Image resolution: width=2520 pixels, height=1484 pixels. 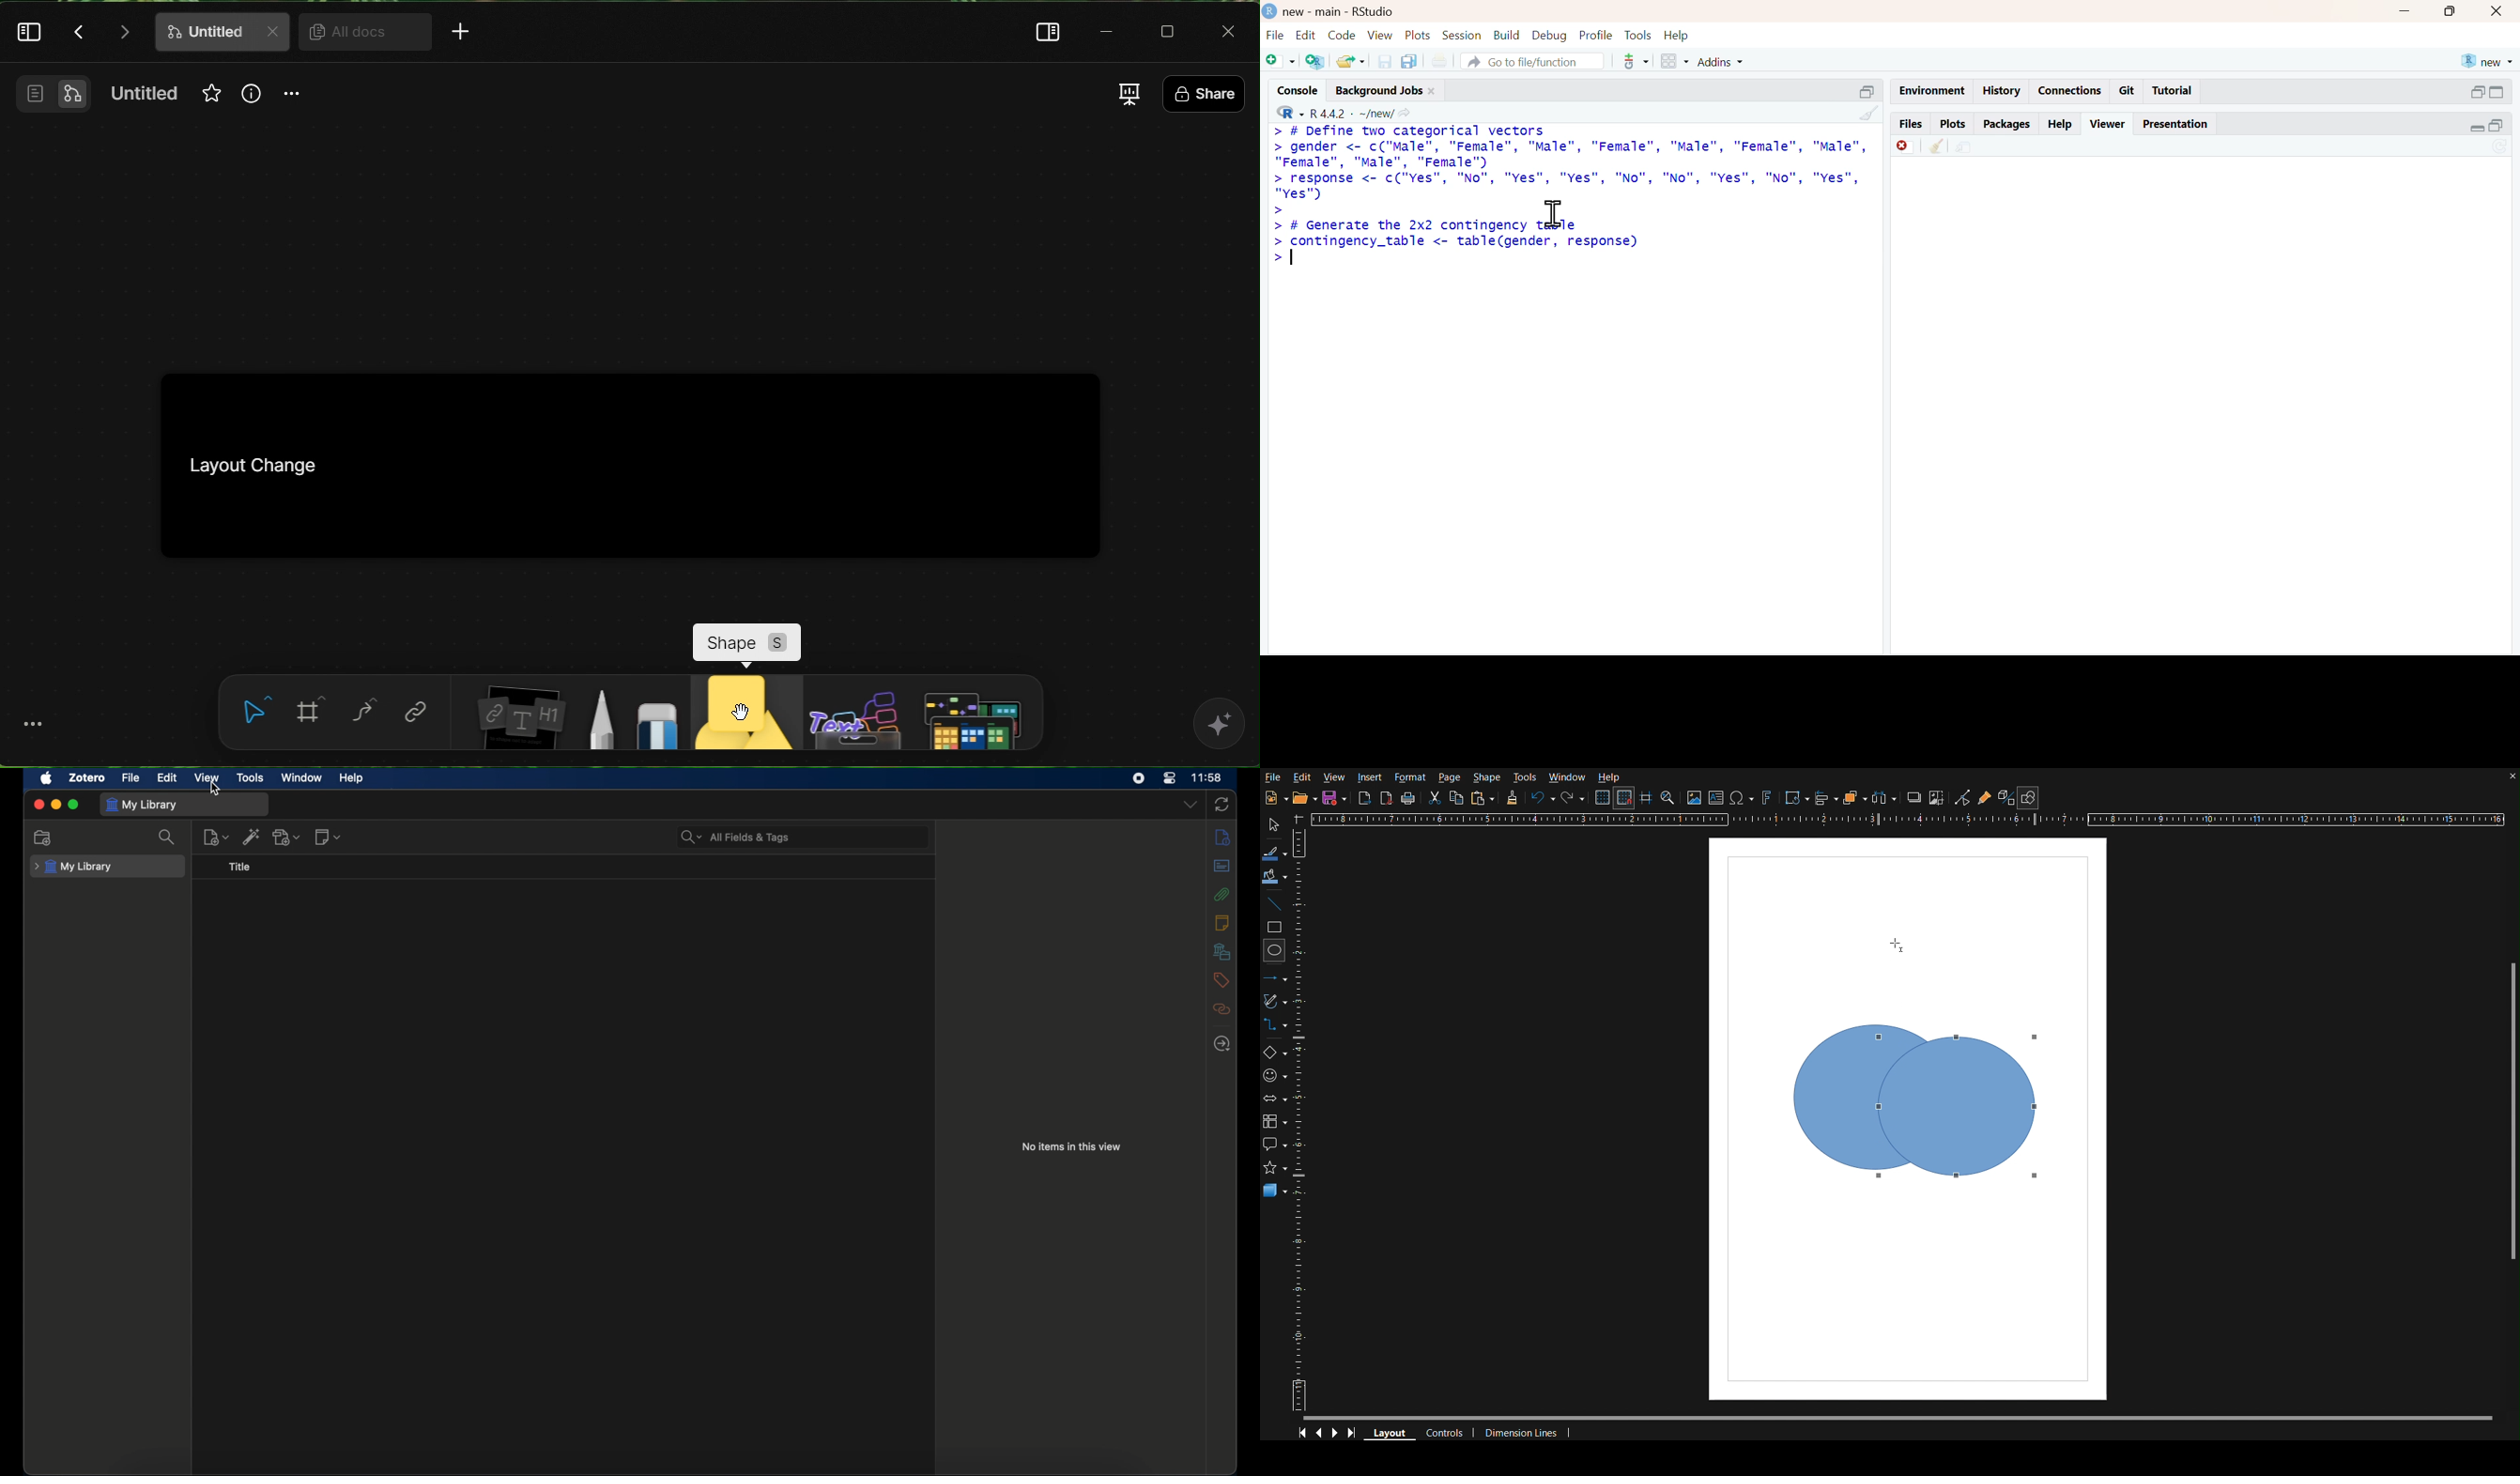 What do you see at coordinates (142, 805) in the screenshot?
I see `my library` at bounding box center [142, 805].